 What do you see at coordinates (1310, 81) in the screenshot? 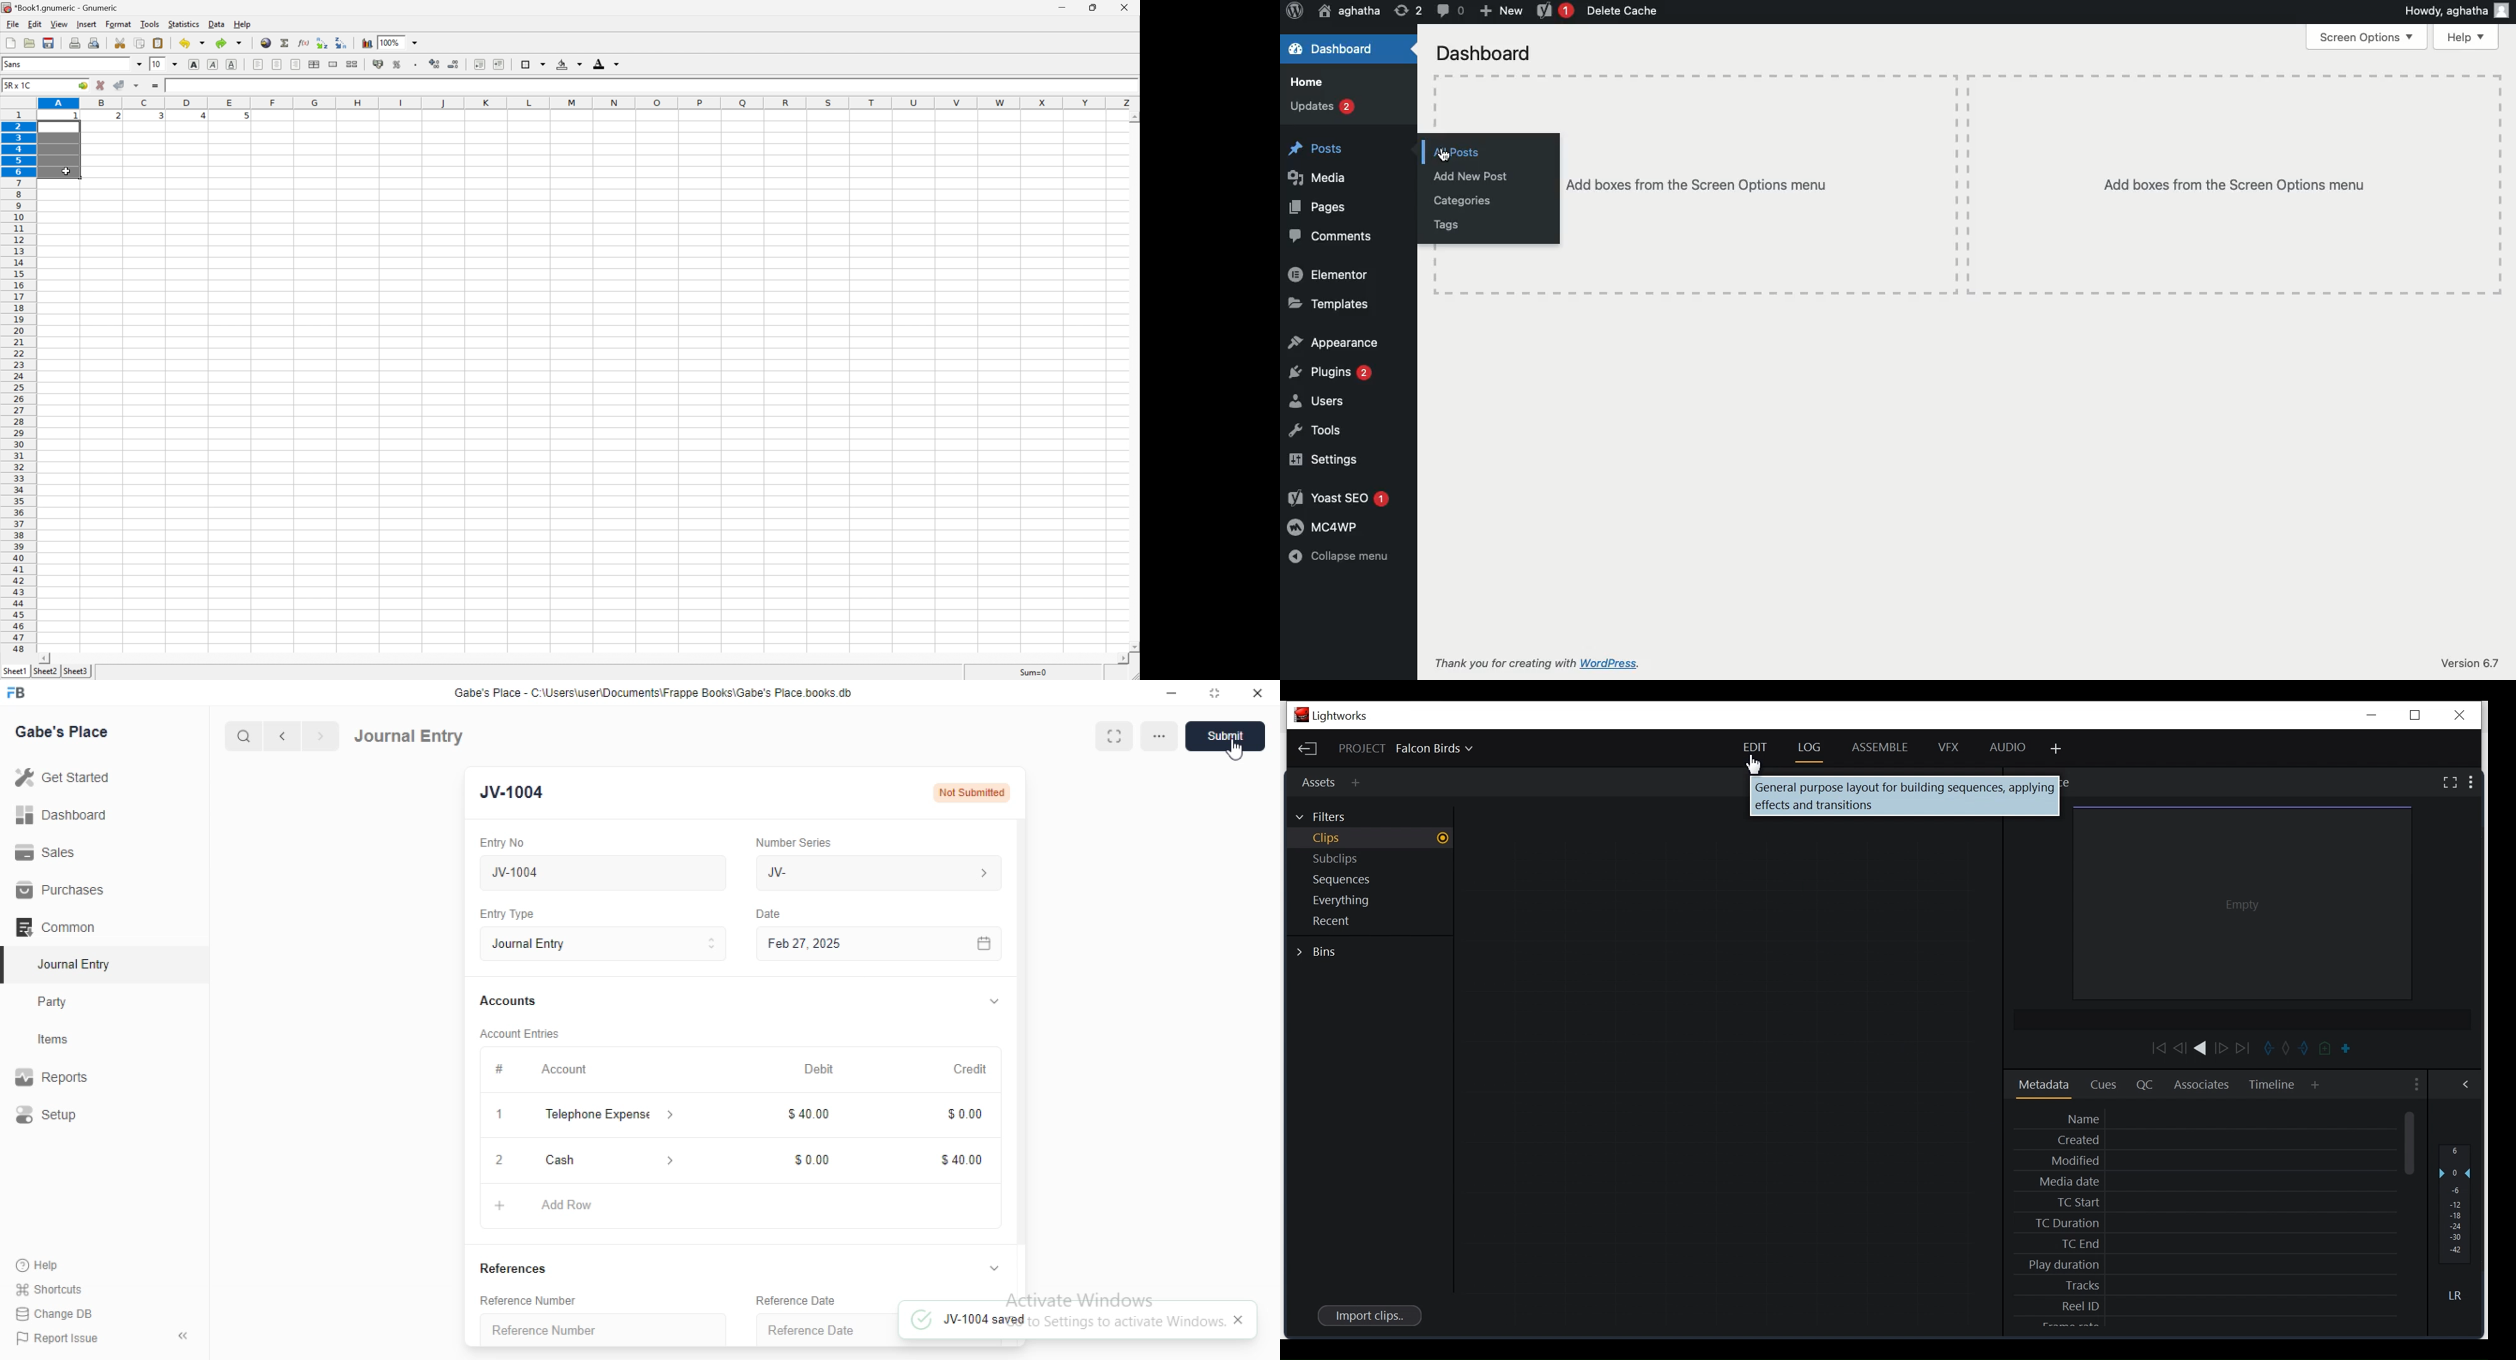
I see `Home` at bounding box center [1310, 81].